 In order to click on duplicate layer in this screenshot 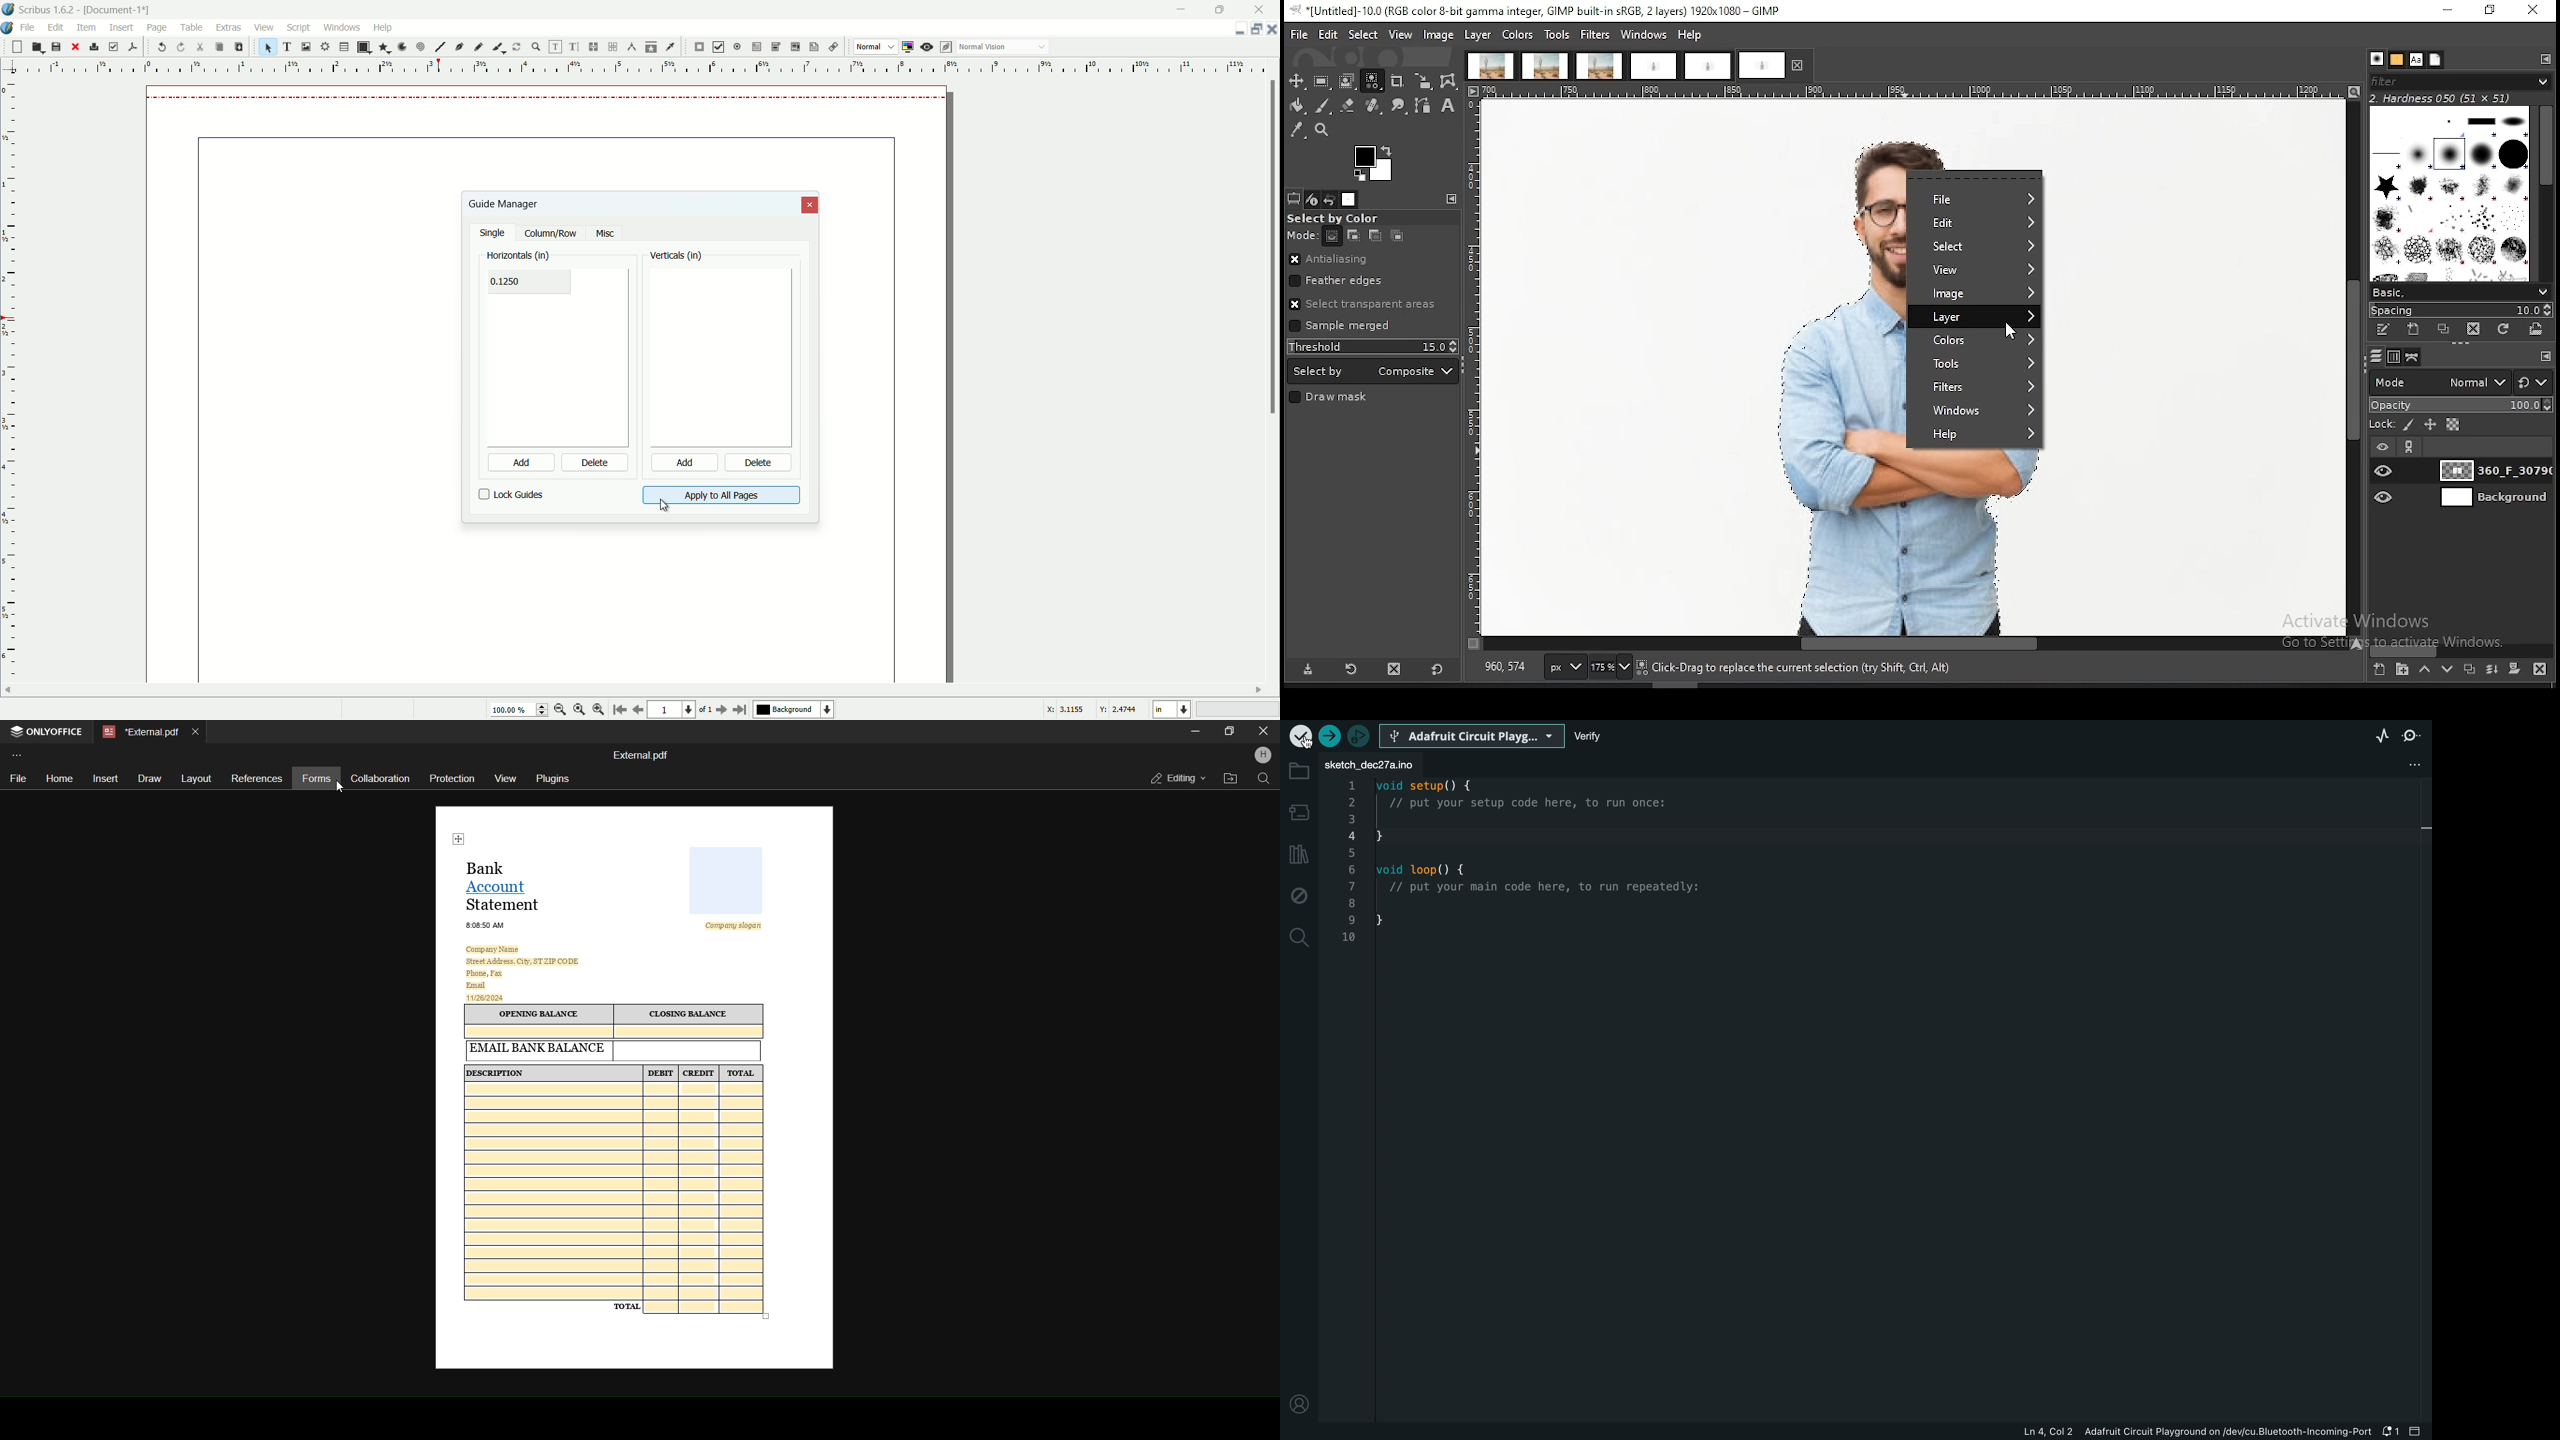, I will do `click(2467, 668)`.